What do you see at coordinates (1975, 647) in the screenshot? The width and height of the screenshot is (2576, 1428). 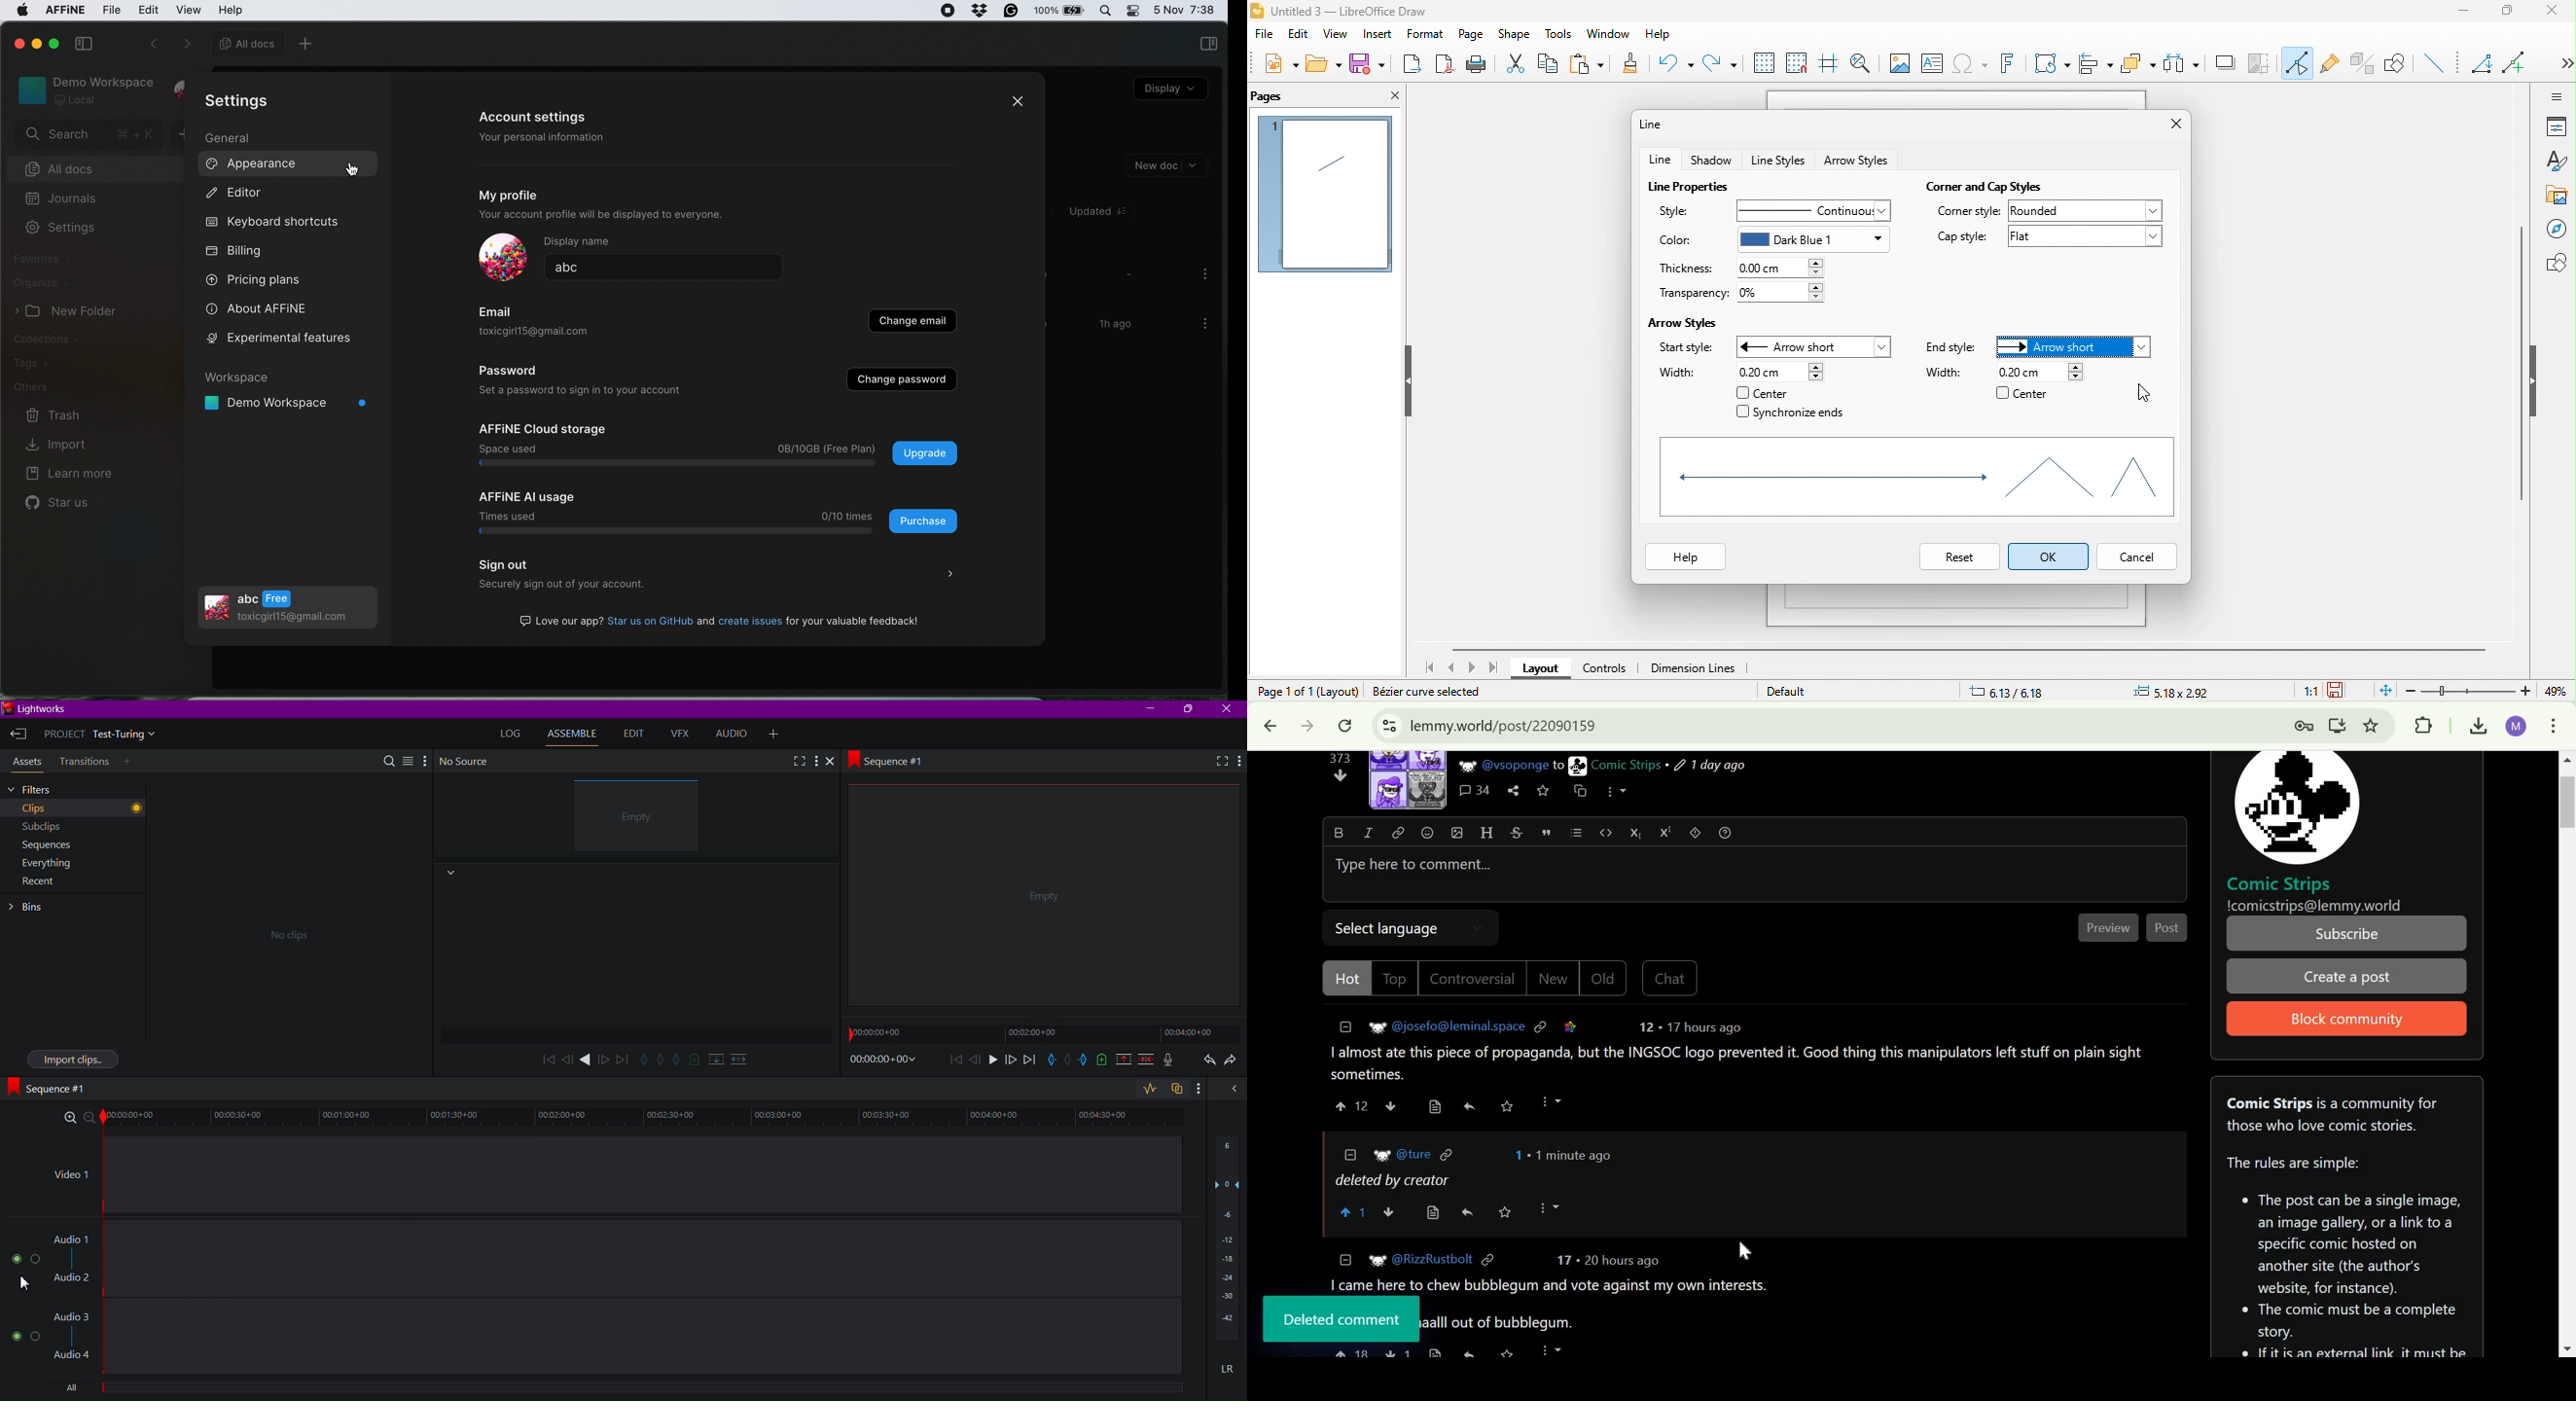 I see `horizontal scroll bar` at bounding box center [1975, 647].